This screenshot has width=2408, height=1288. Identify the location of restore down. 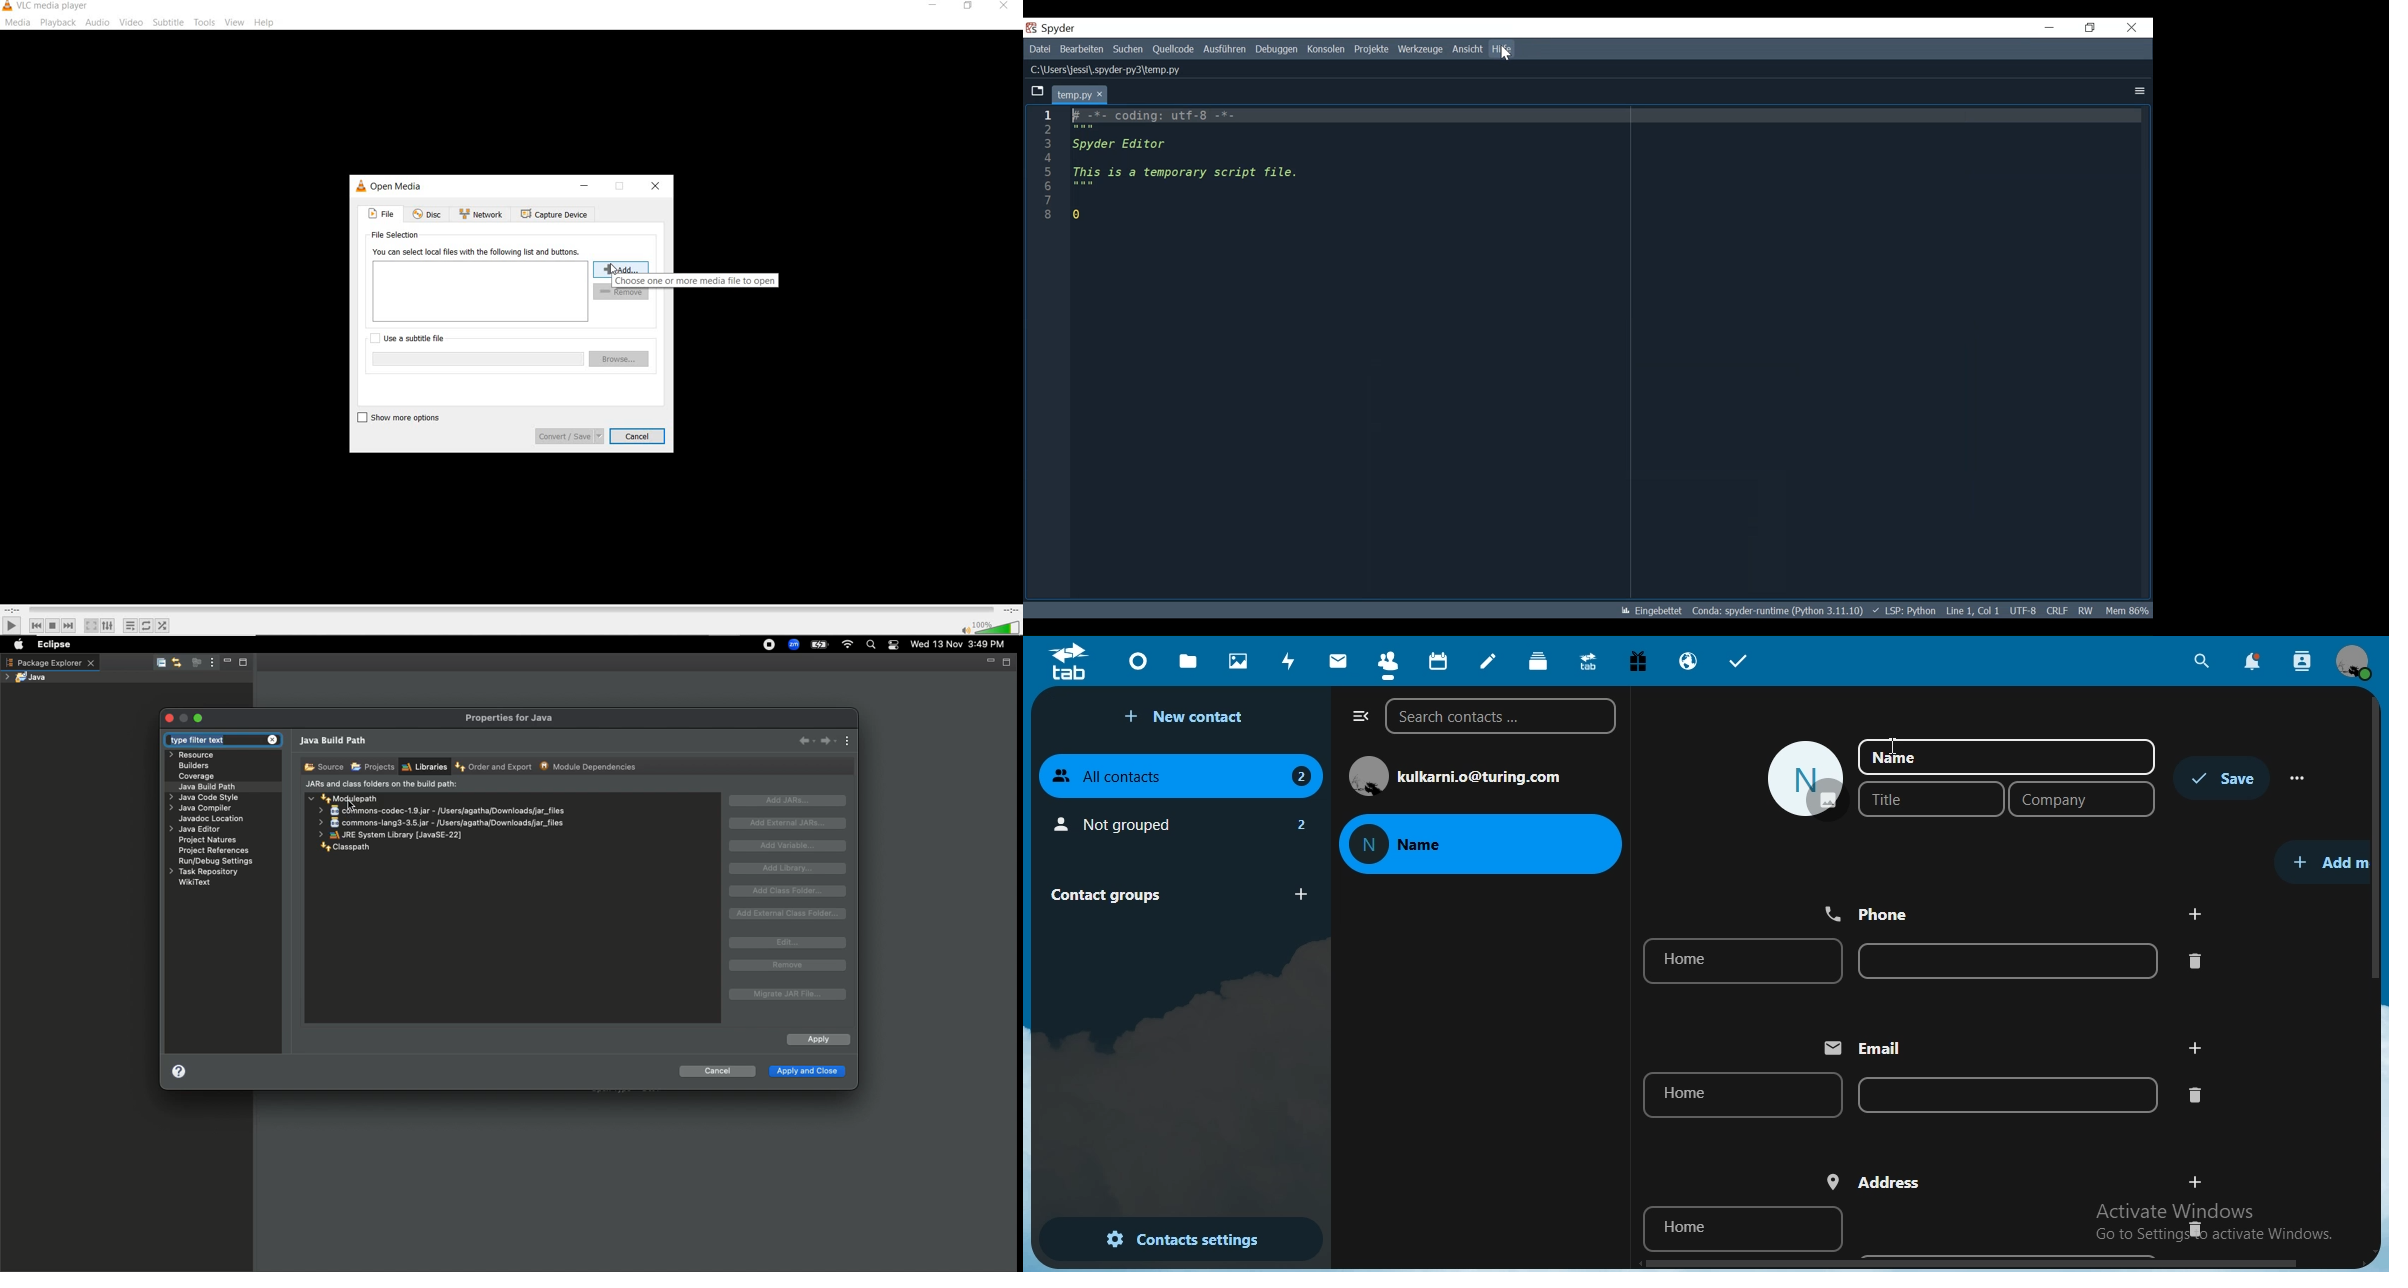
(970, 6).